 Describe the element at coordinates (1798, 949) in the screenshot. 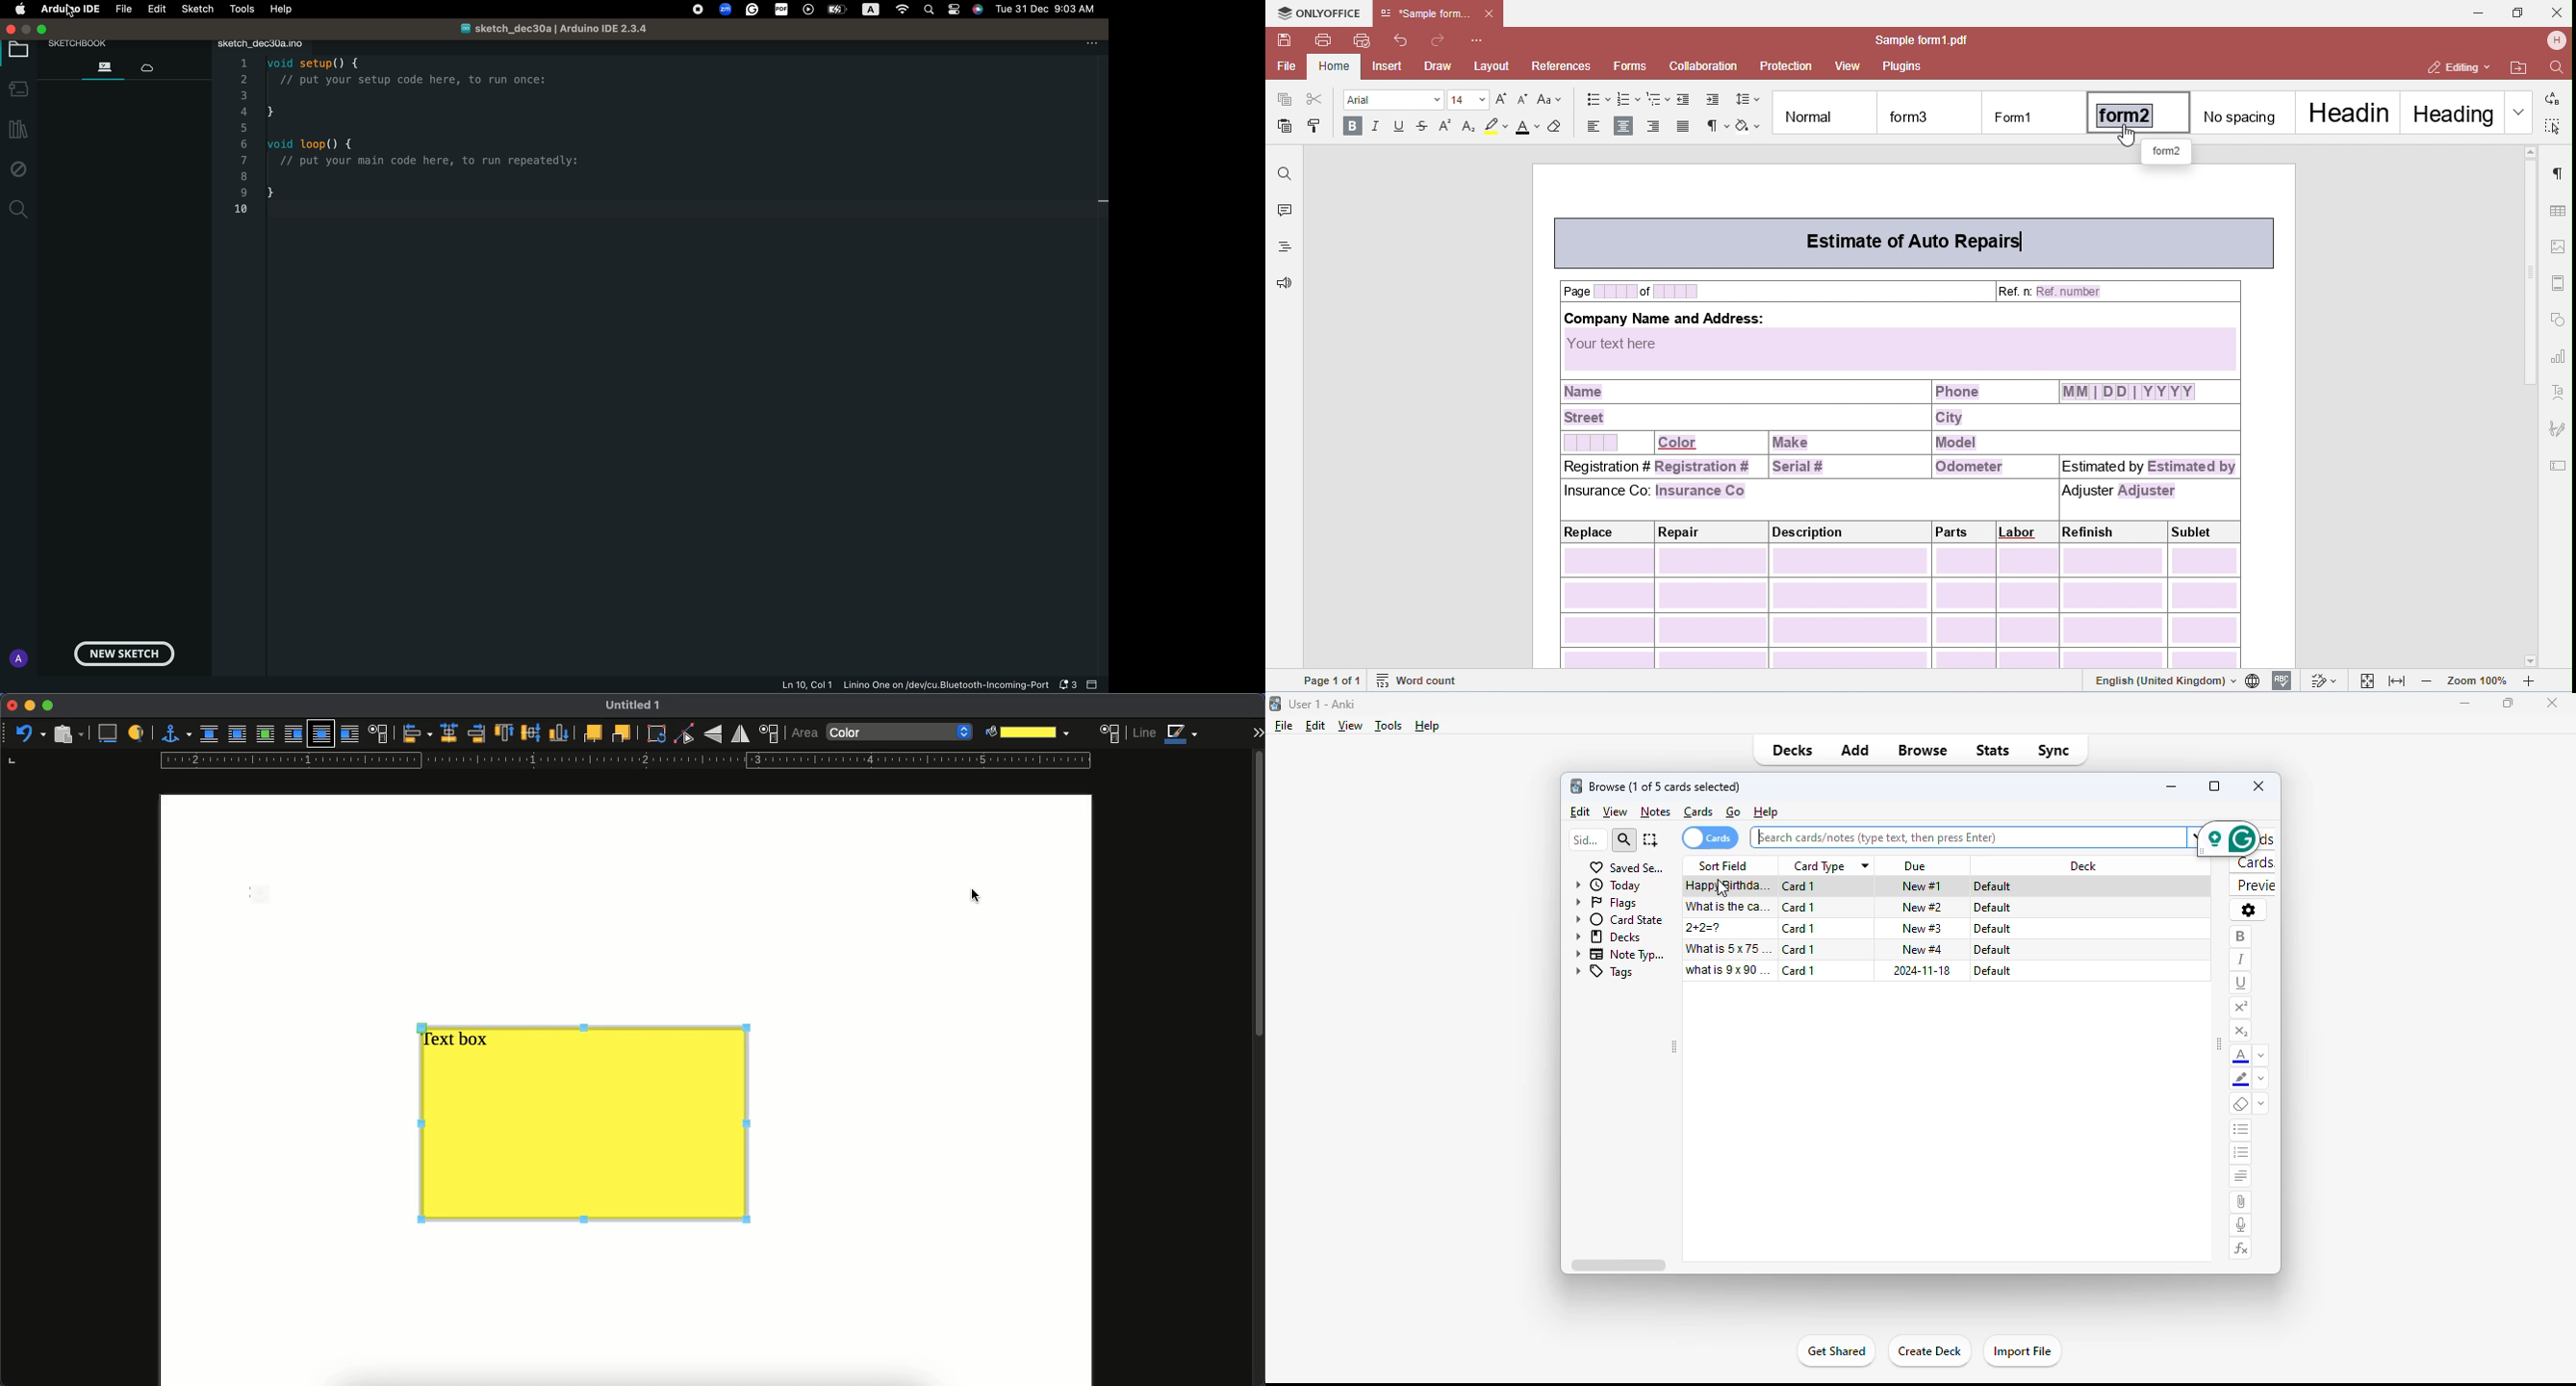

I see `card 1` at that location.